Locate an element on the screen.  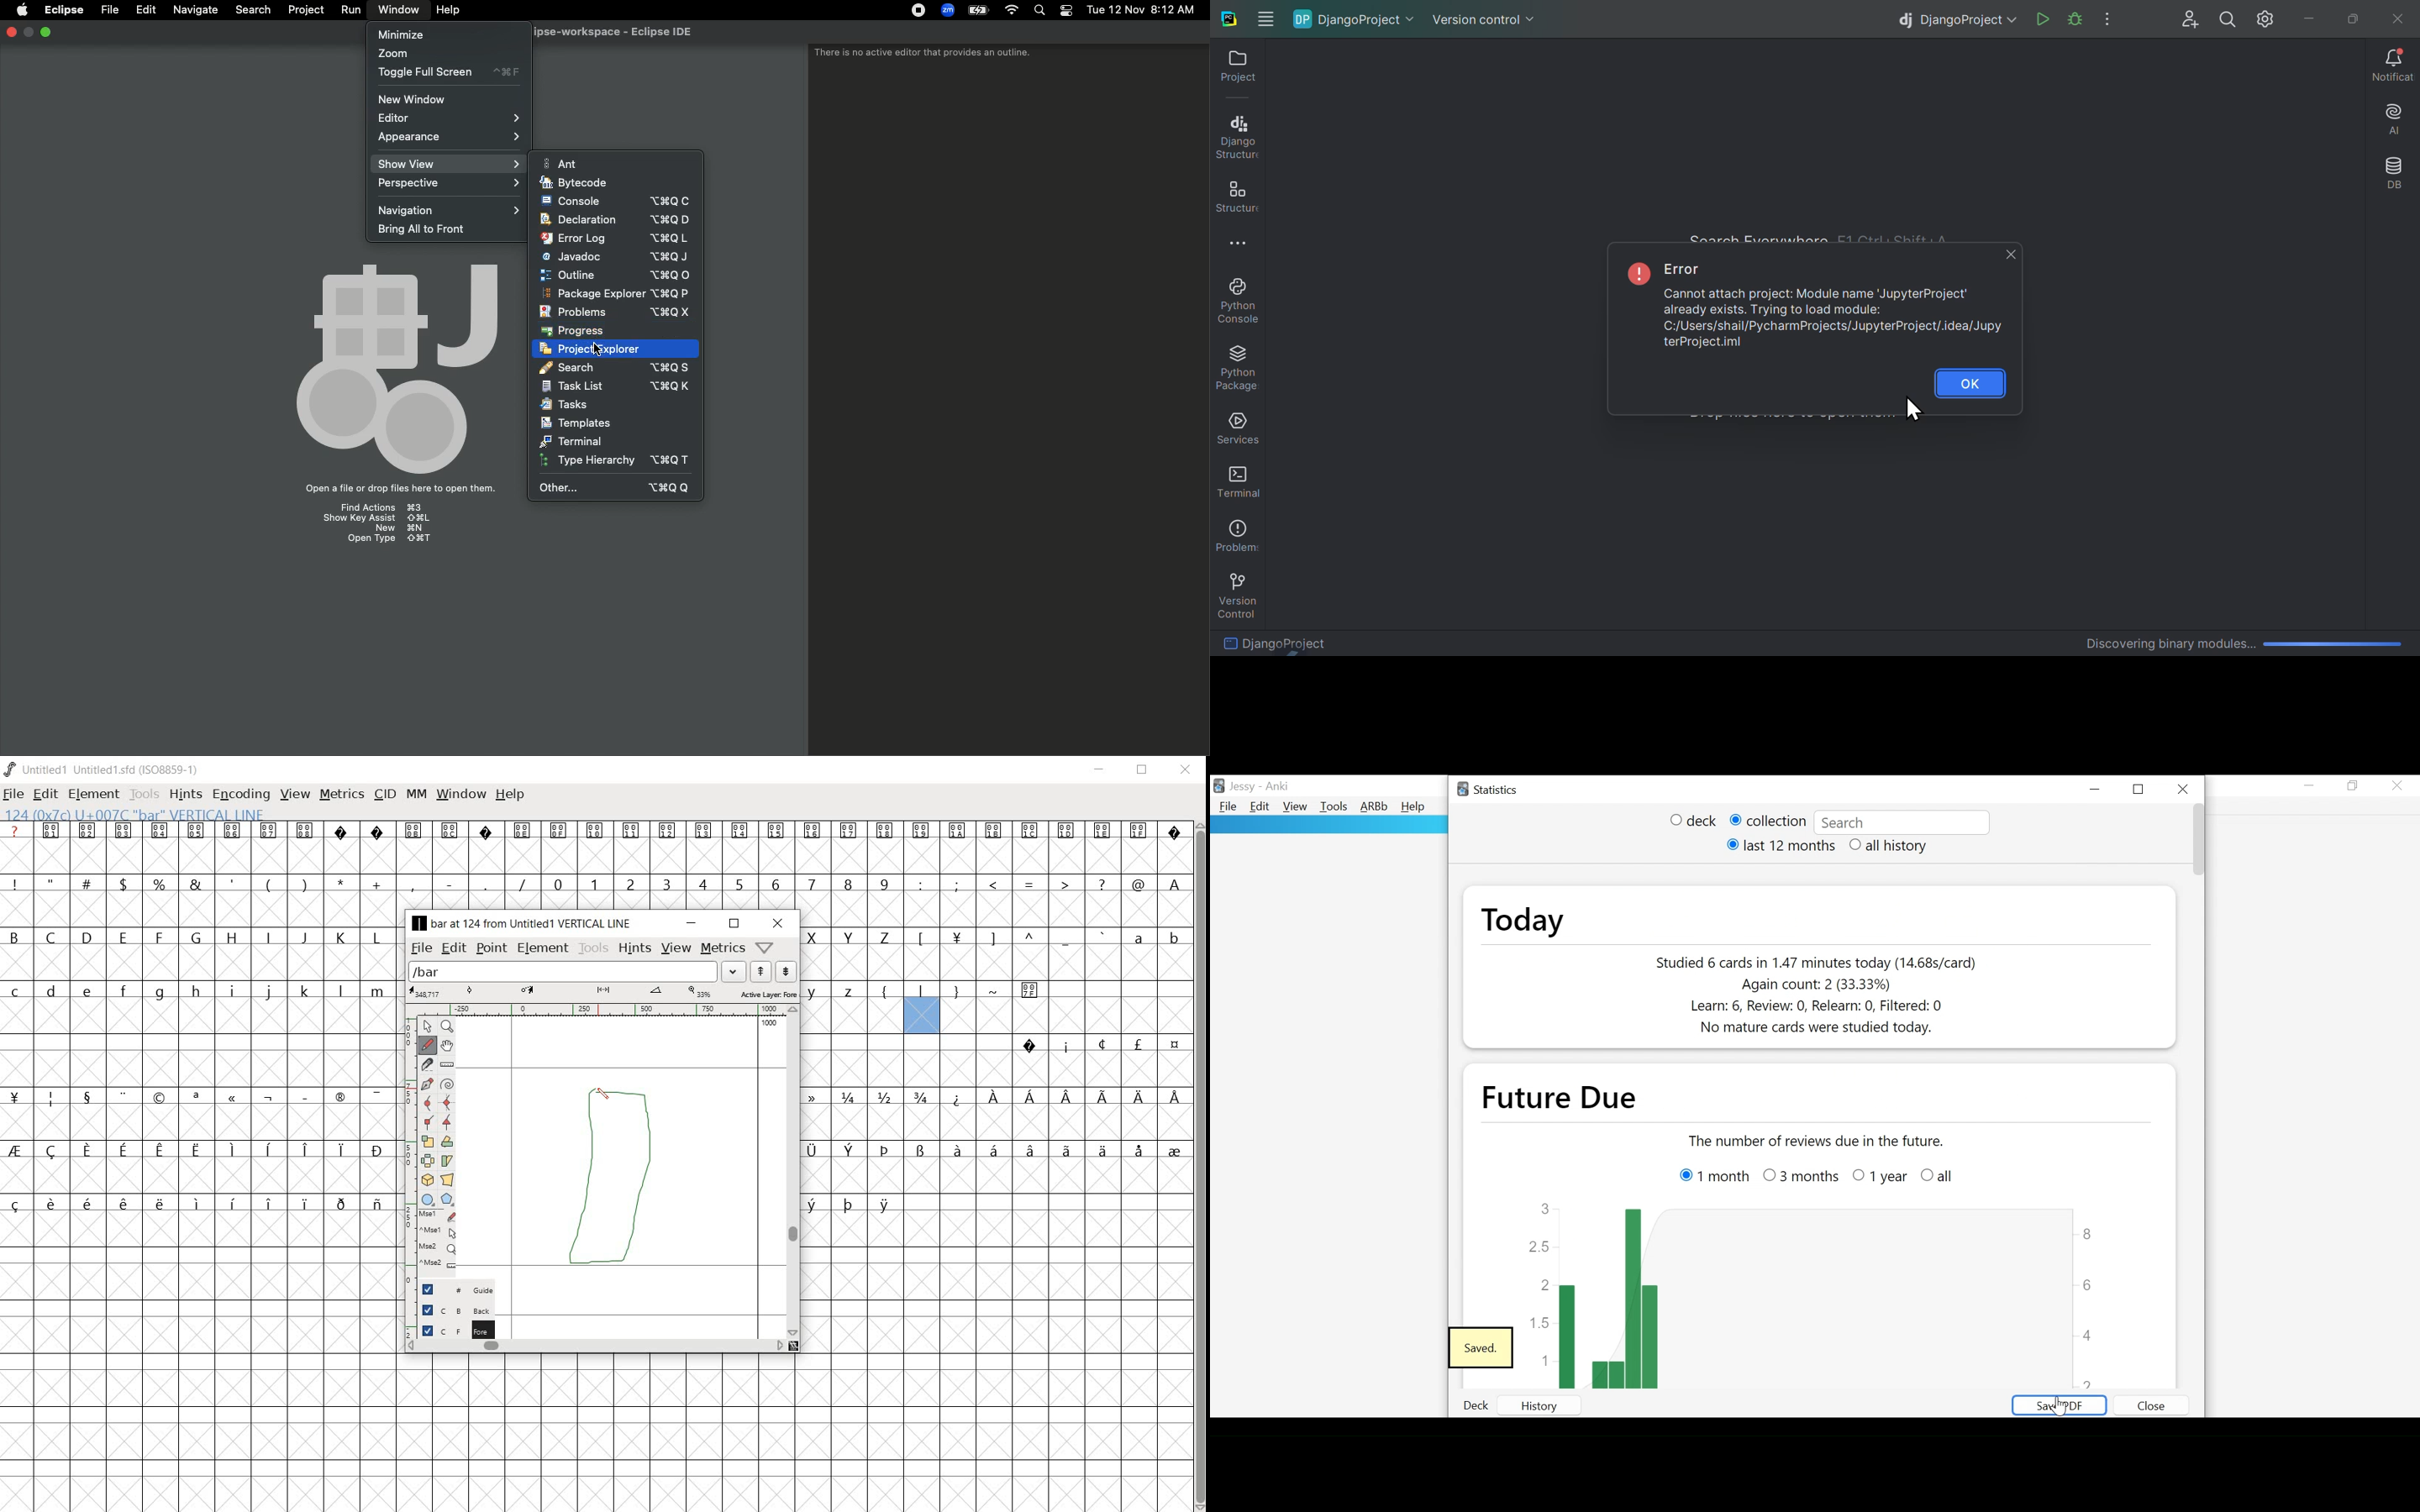
There is no active editor that provides an outline is located at coordinates (923, 54).